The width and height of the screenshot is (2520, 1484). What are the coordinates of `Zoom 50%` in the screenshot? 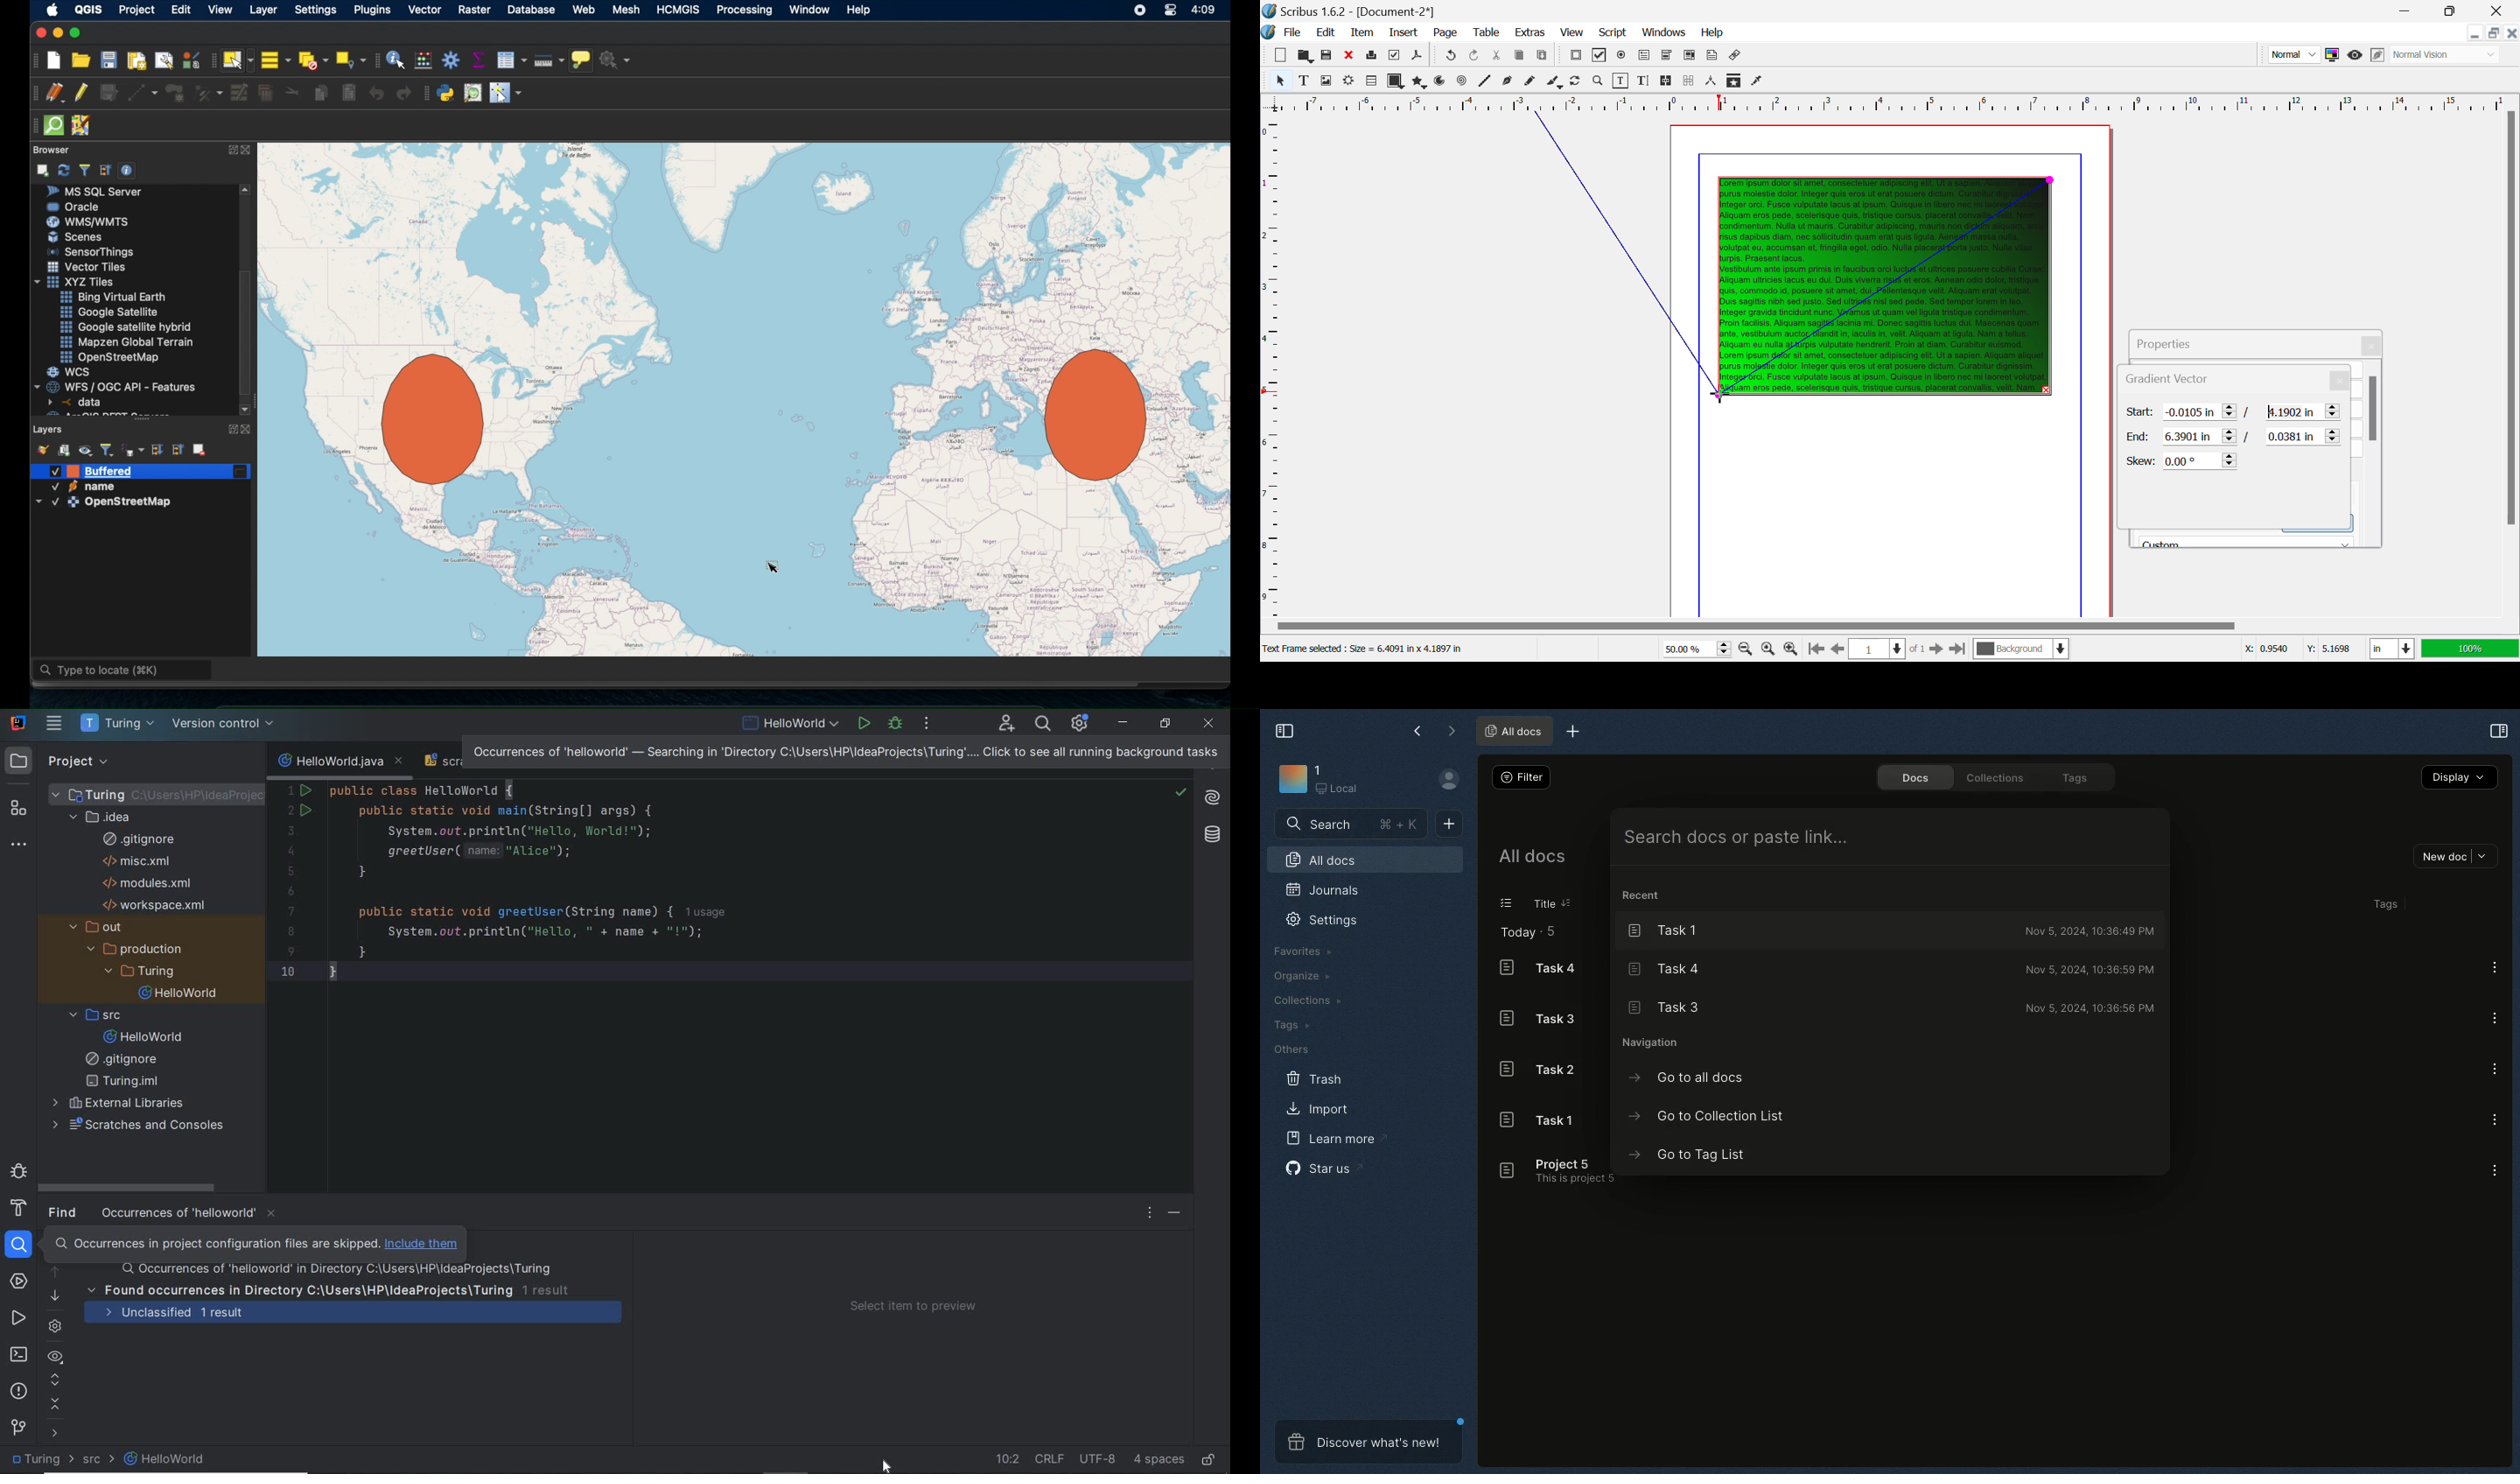 It's located at (1692, 649).